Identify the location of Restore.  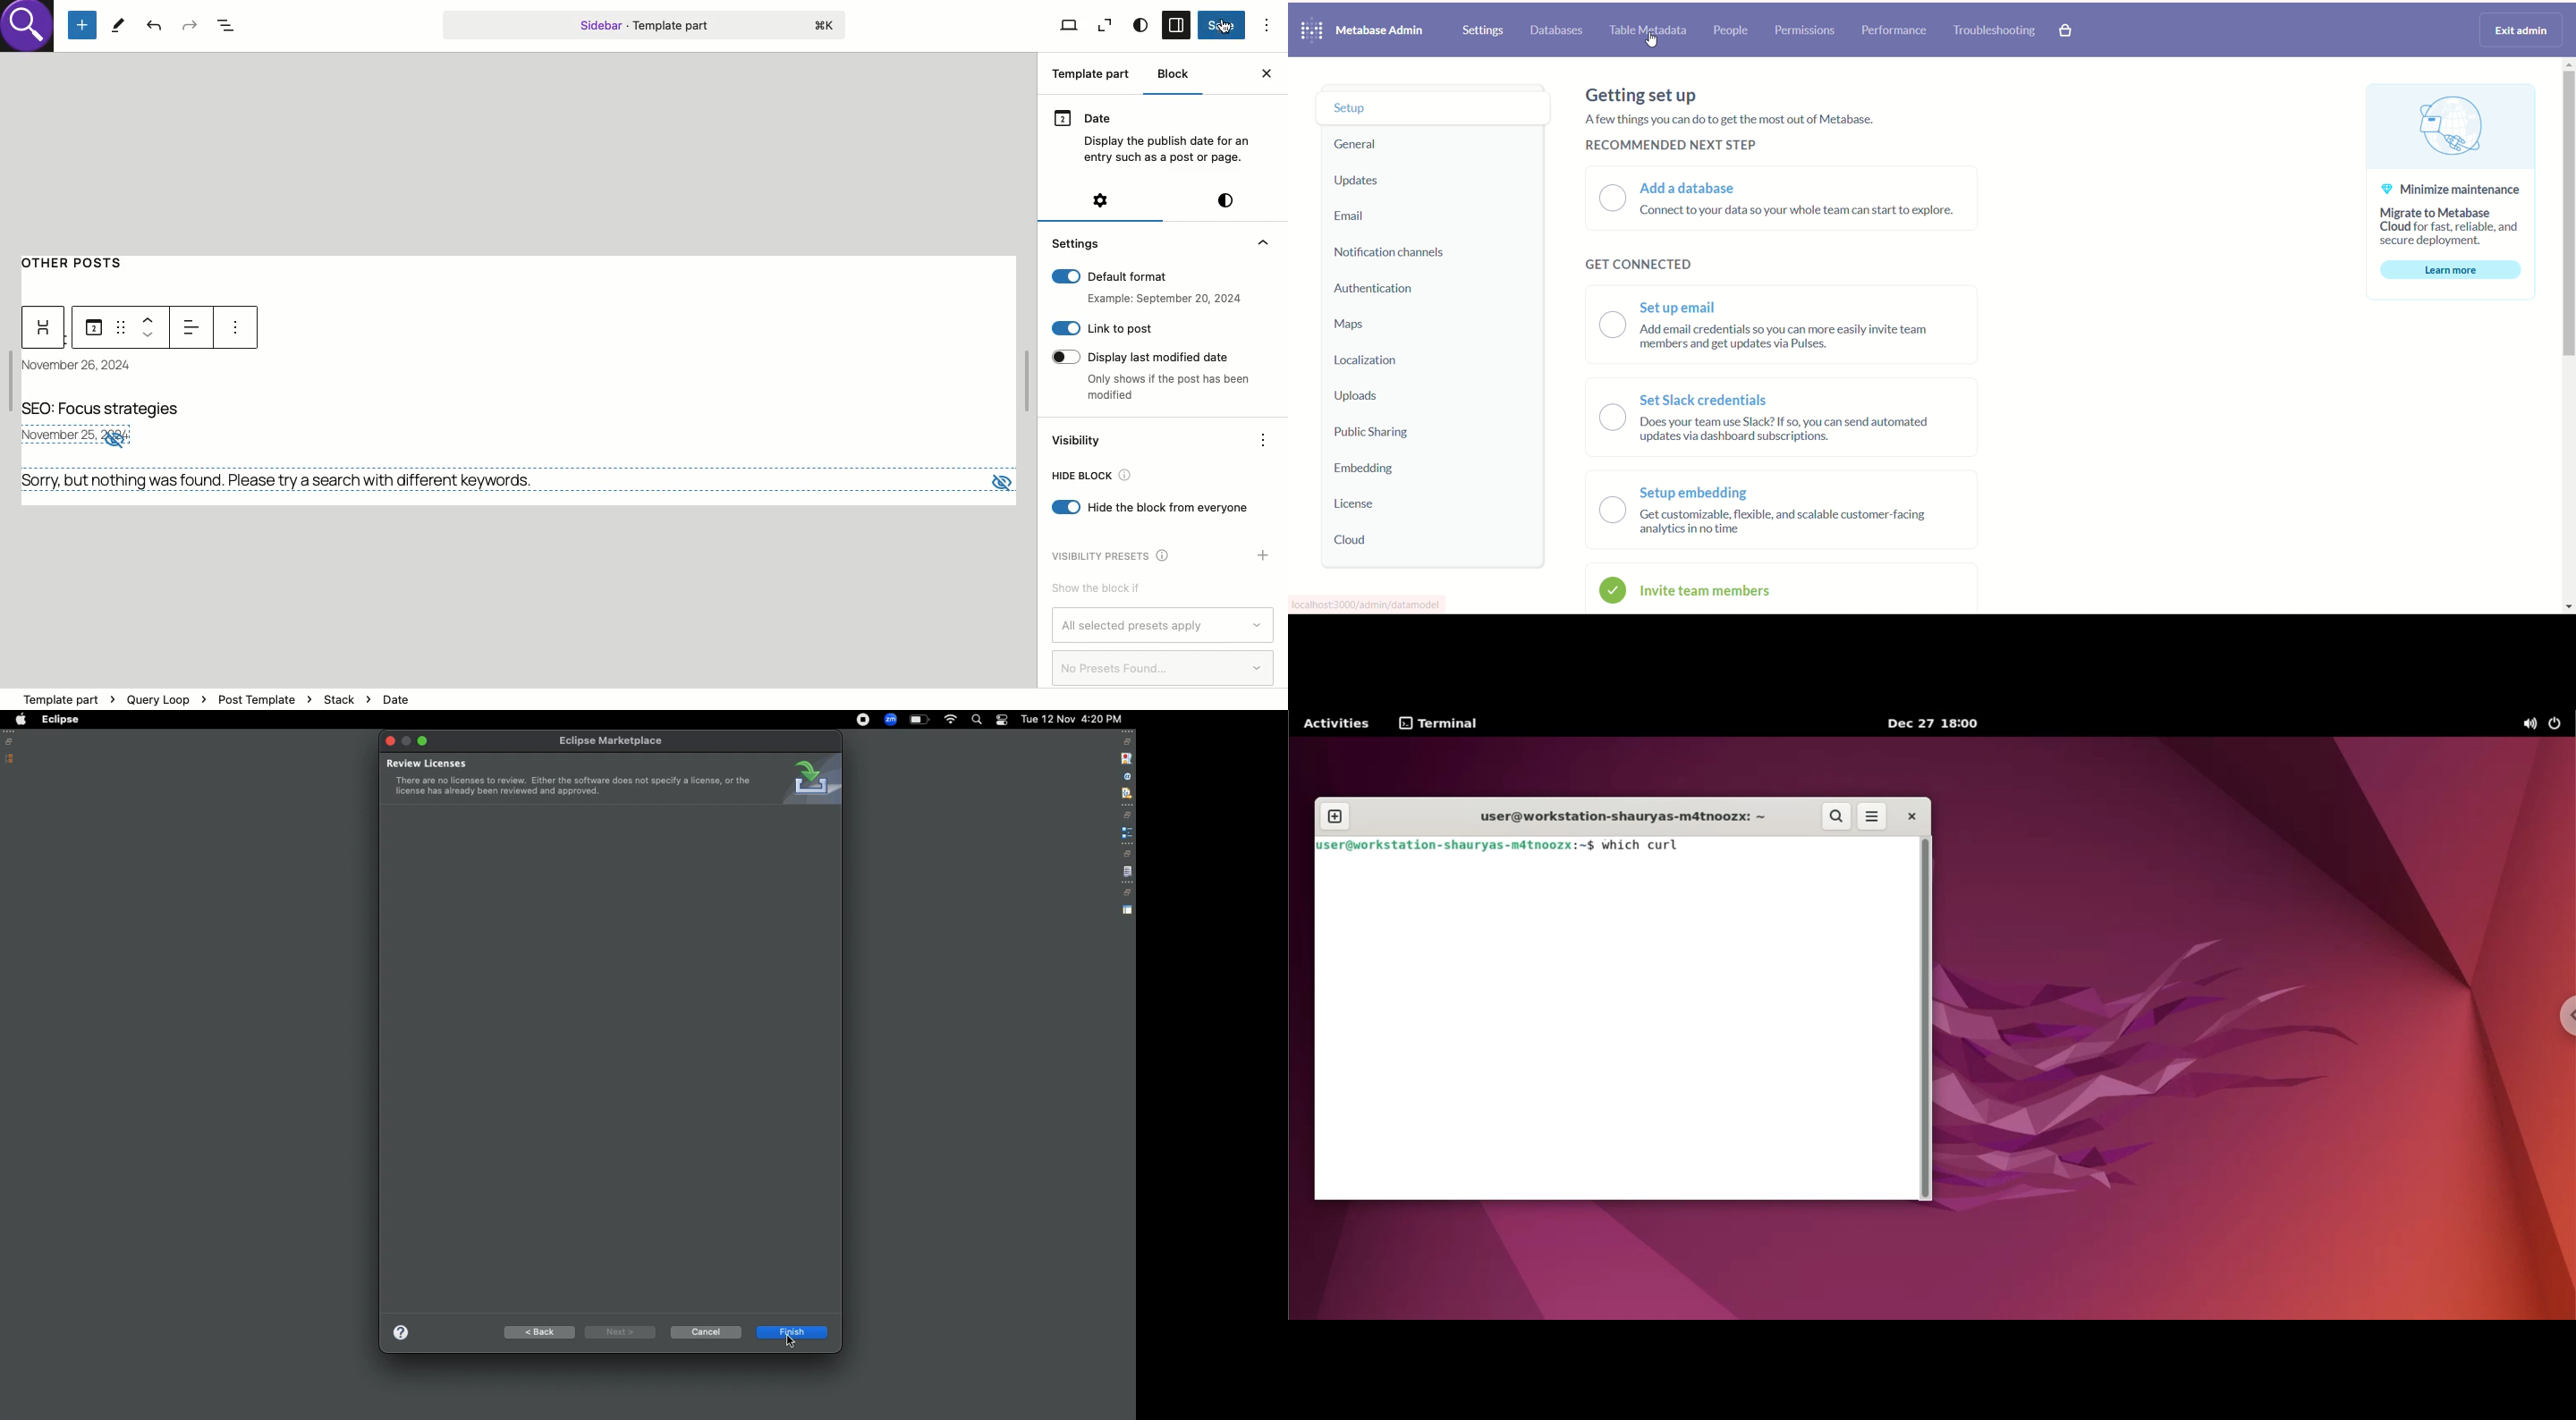
(12, 742).